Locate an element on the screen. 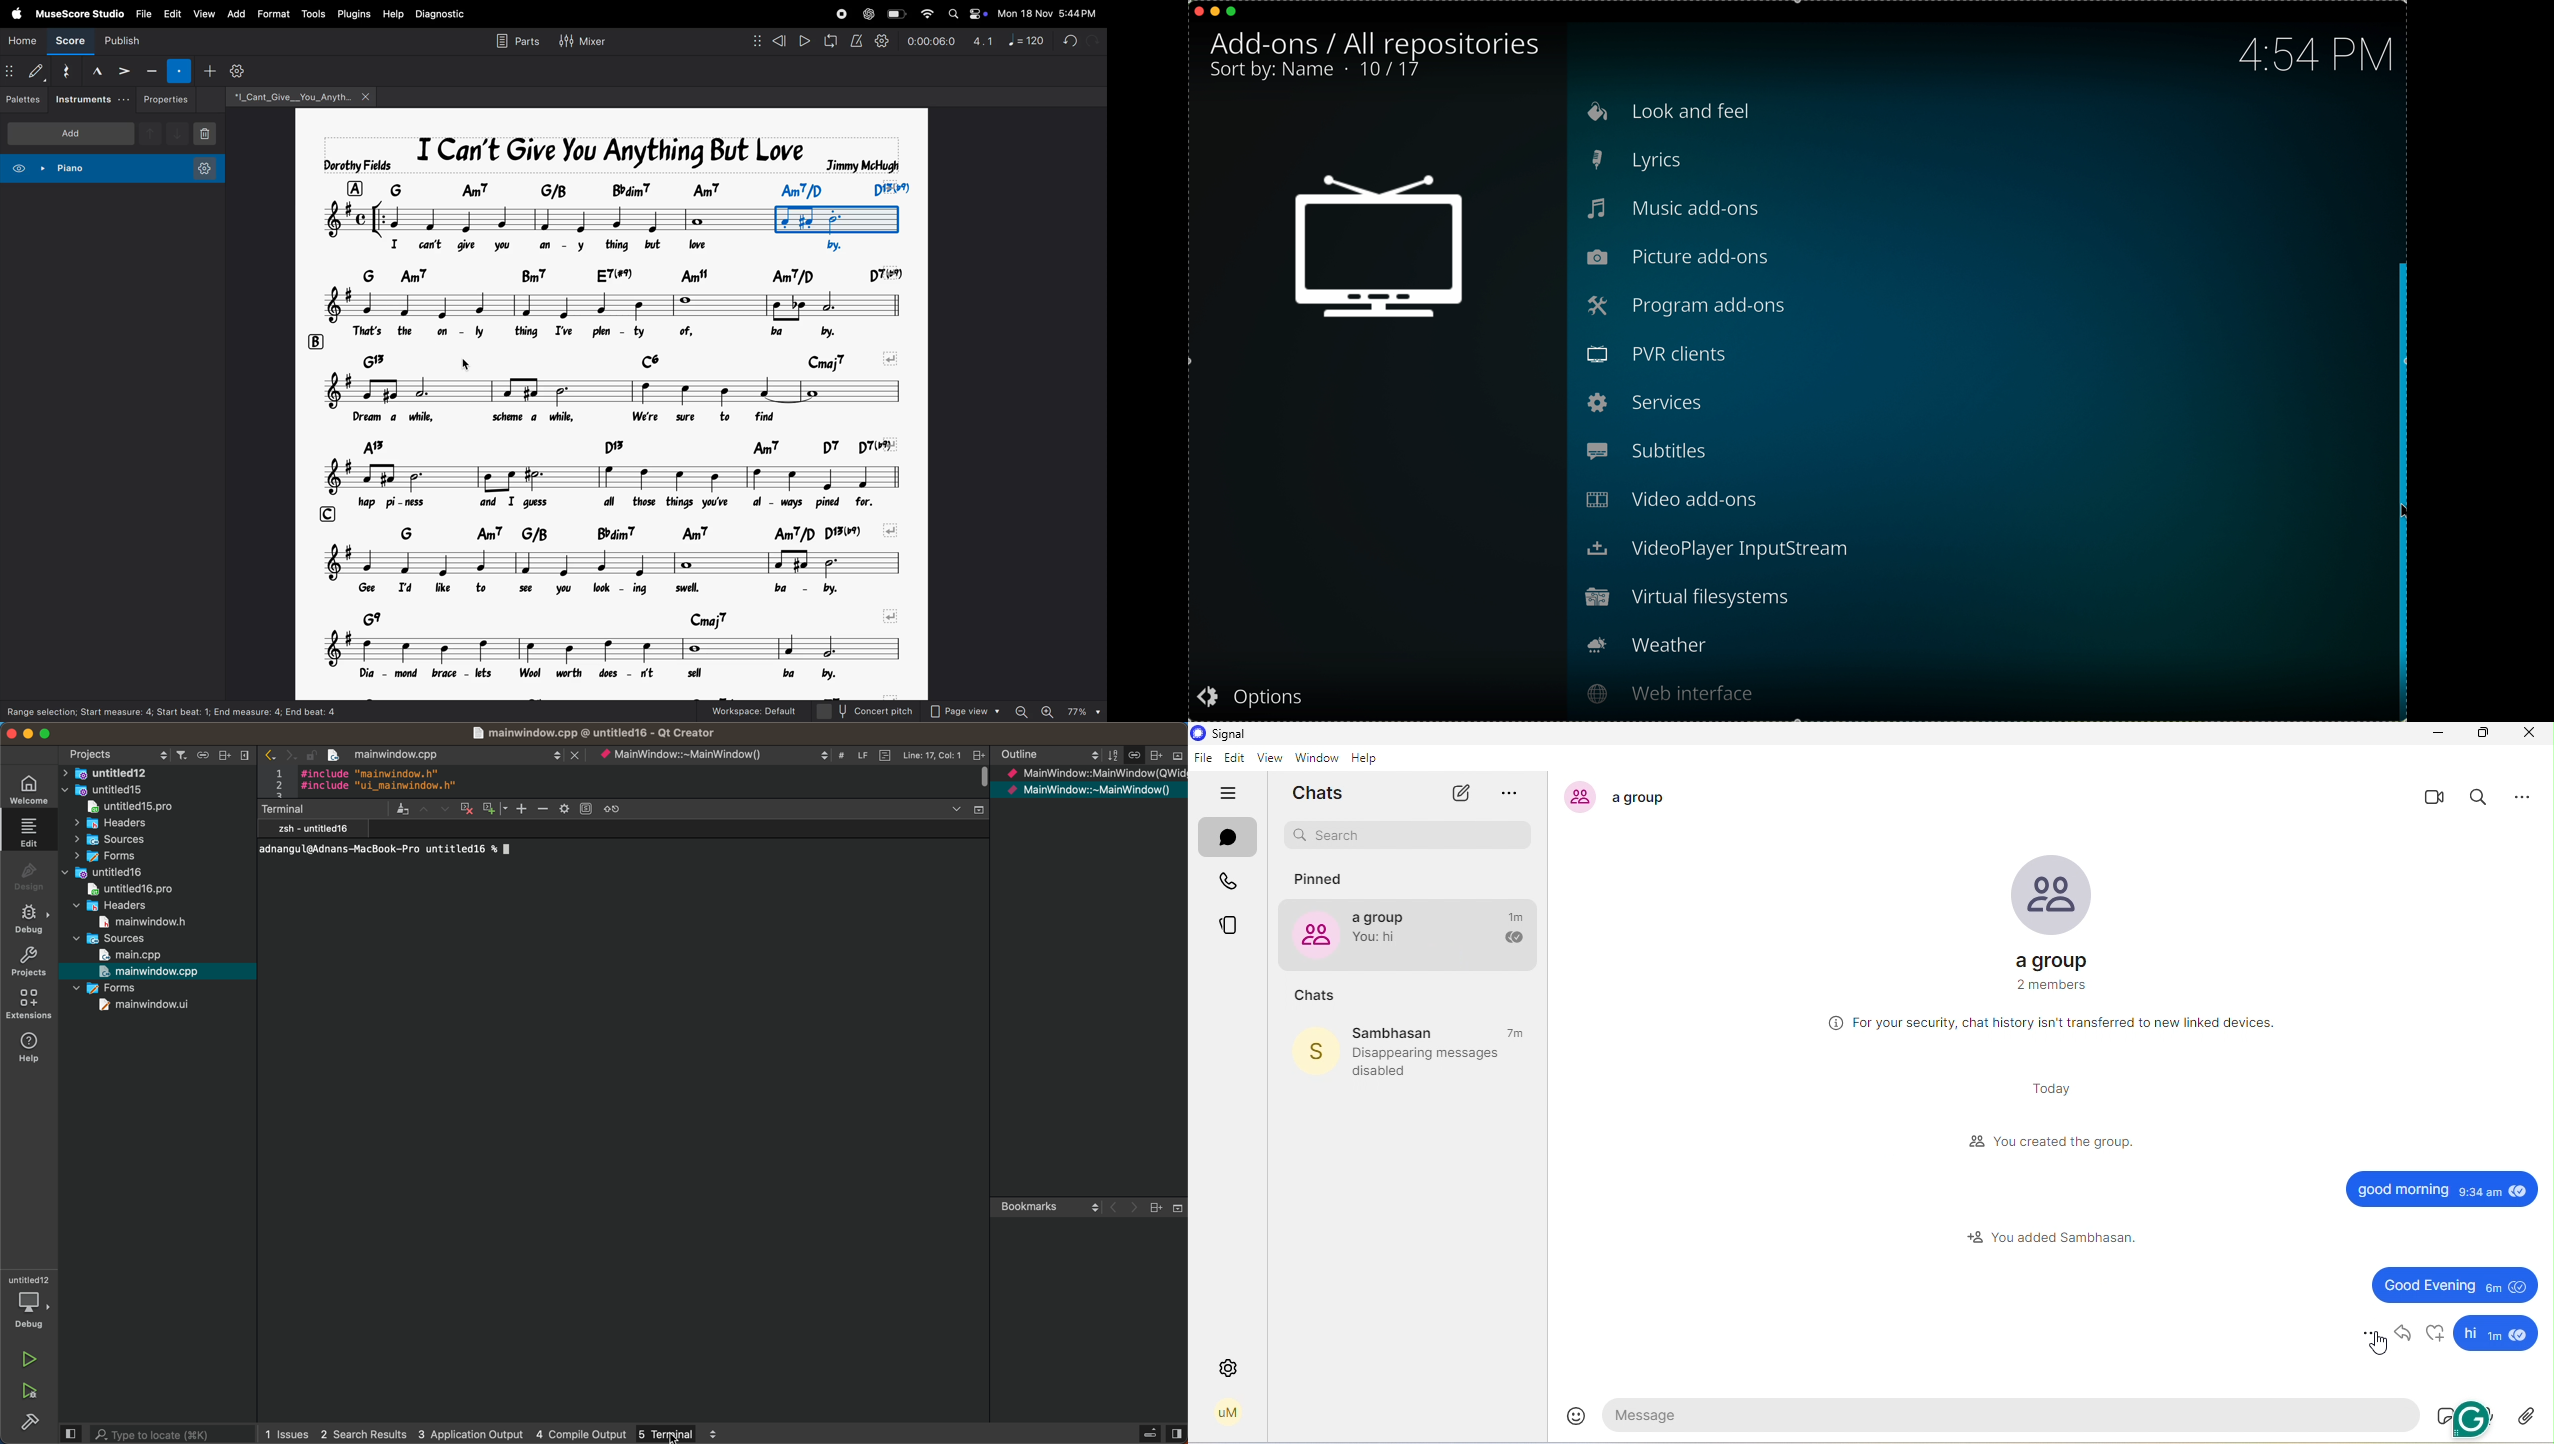  file and folder is located at coordinates (155, 856).